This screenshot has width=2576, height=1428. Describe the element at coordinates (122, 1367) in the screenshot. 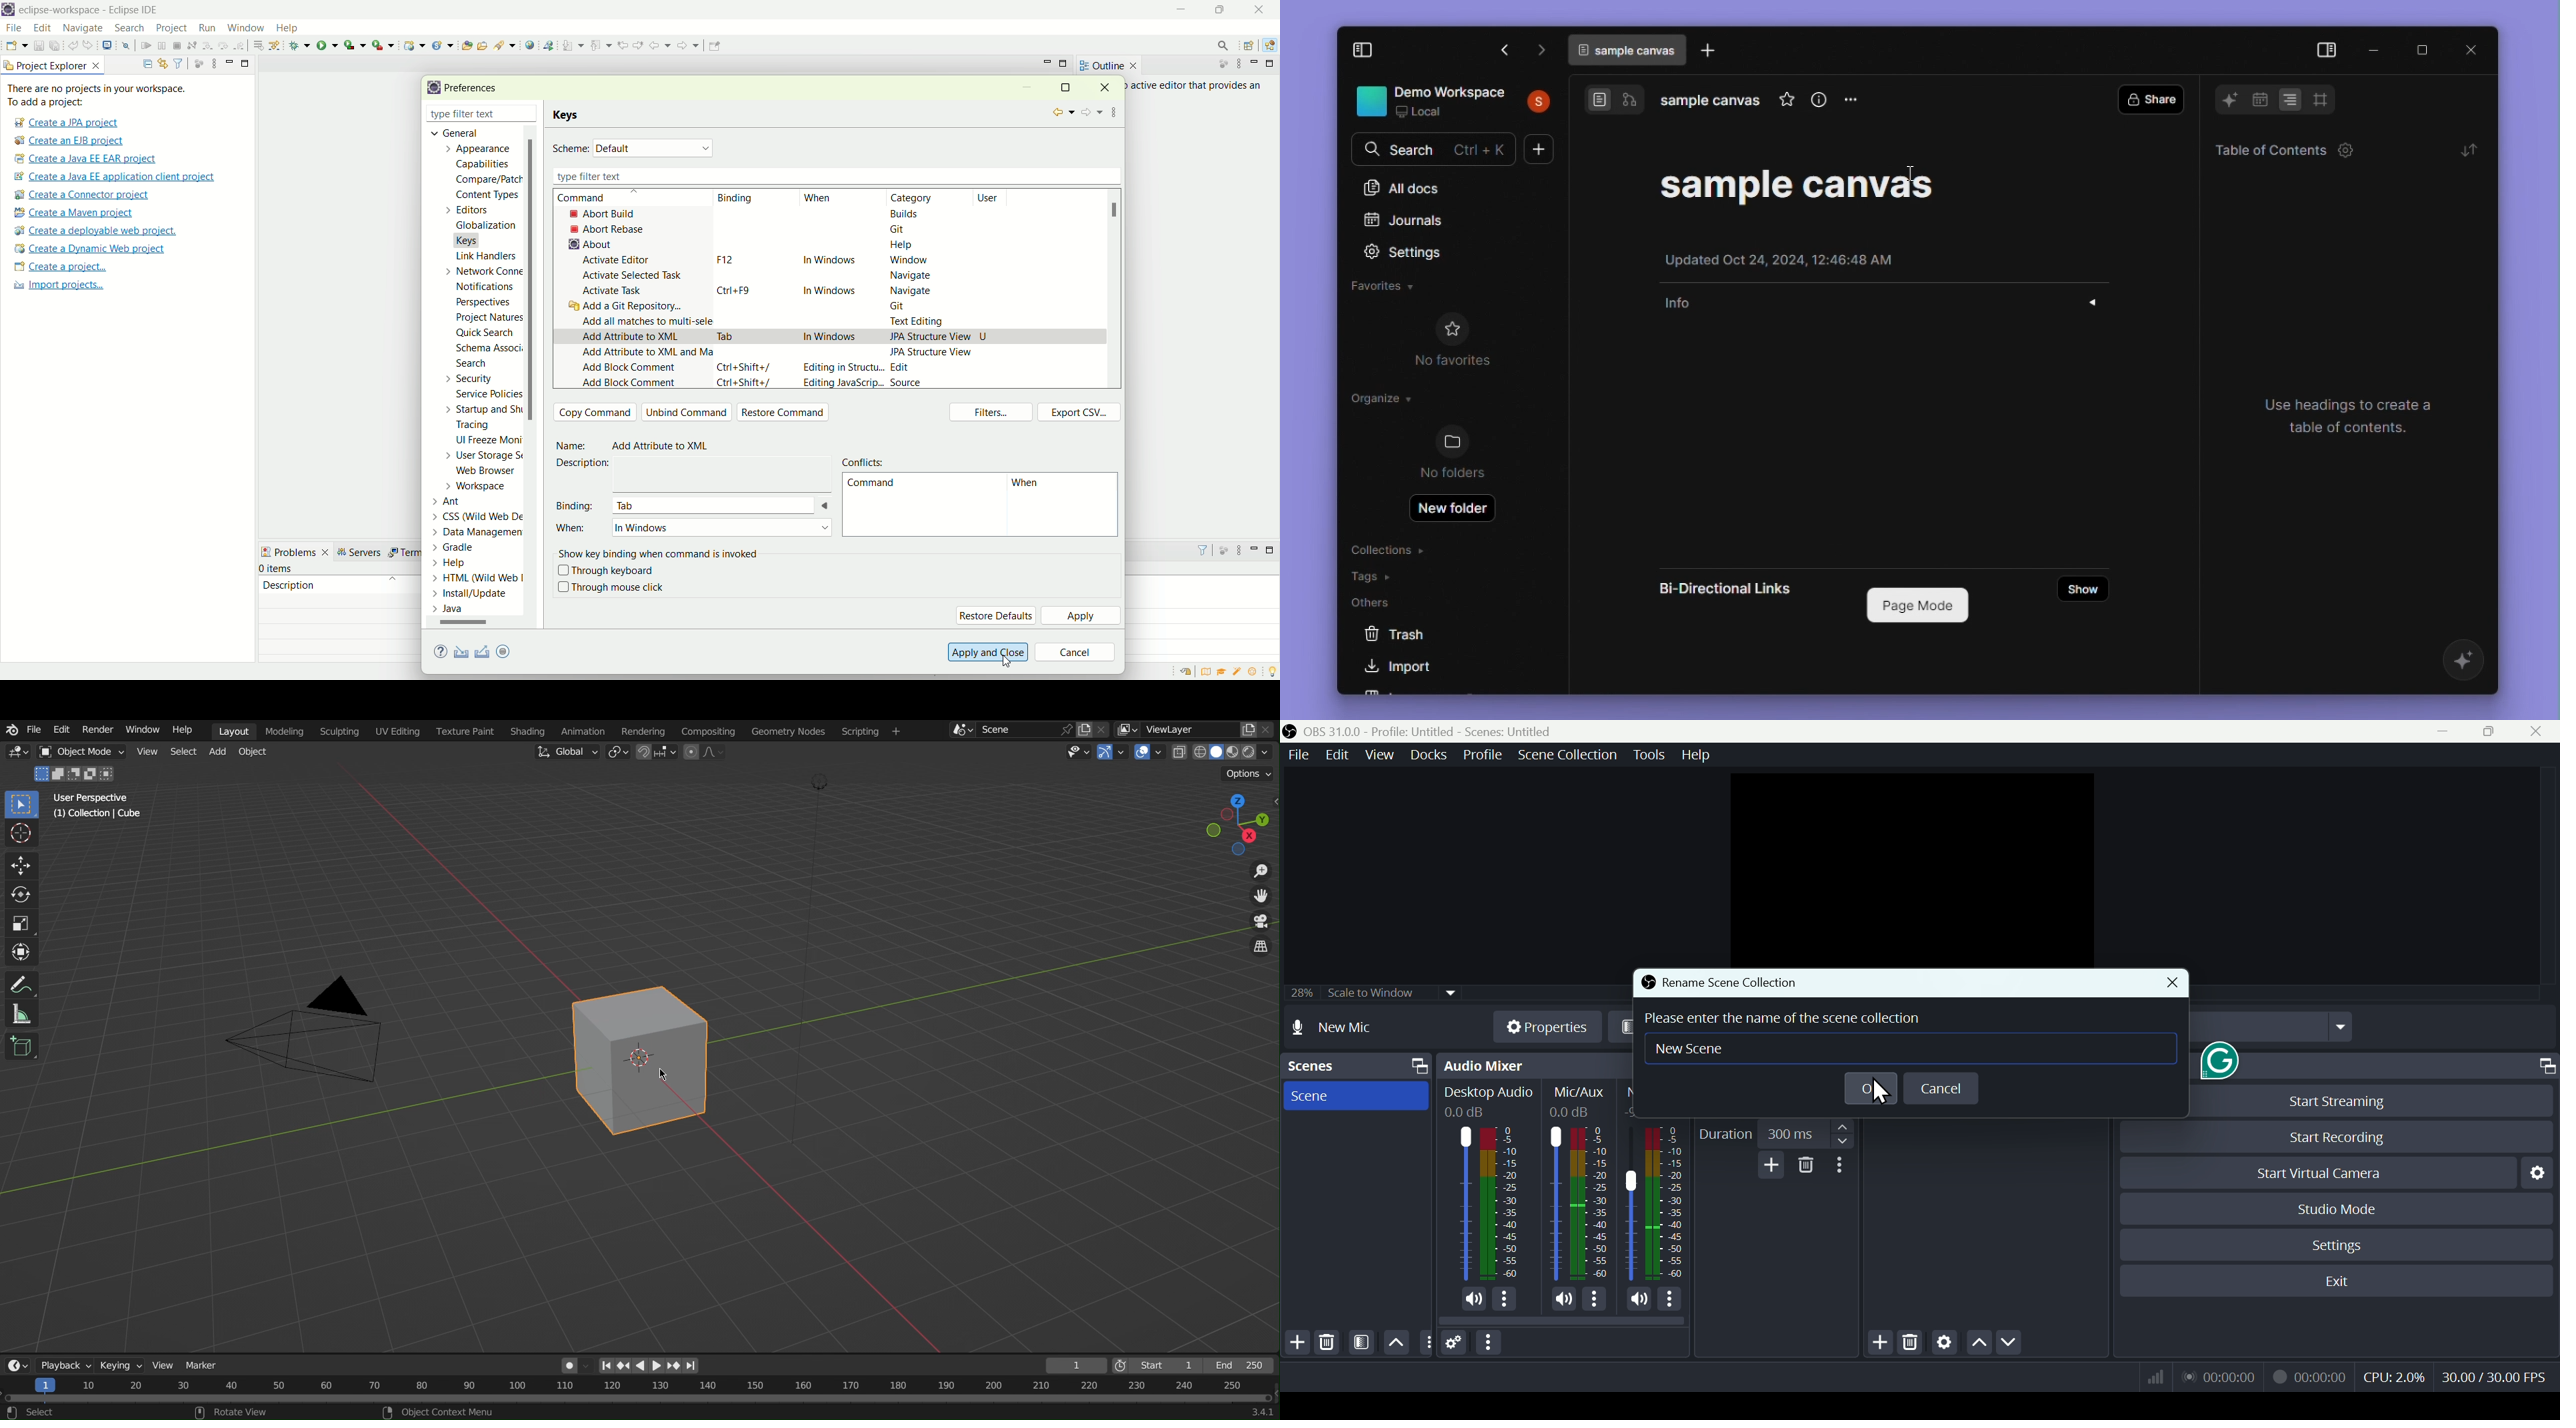

I see `Keying` at that location.